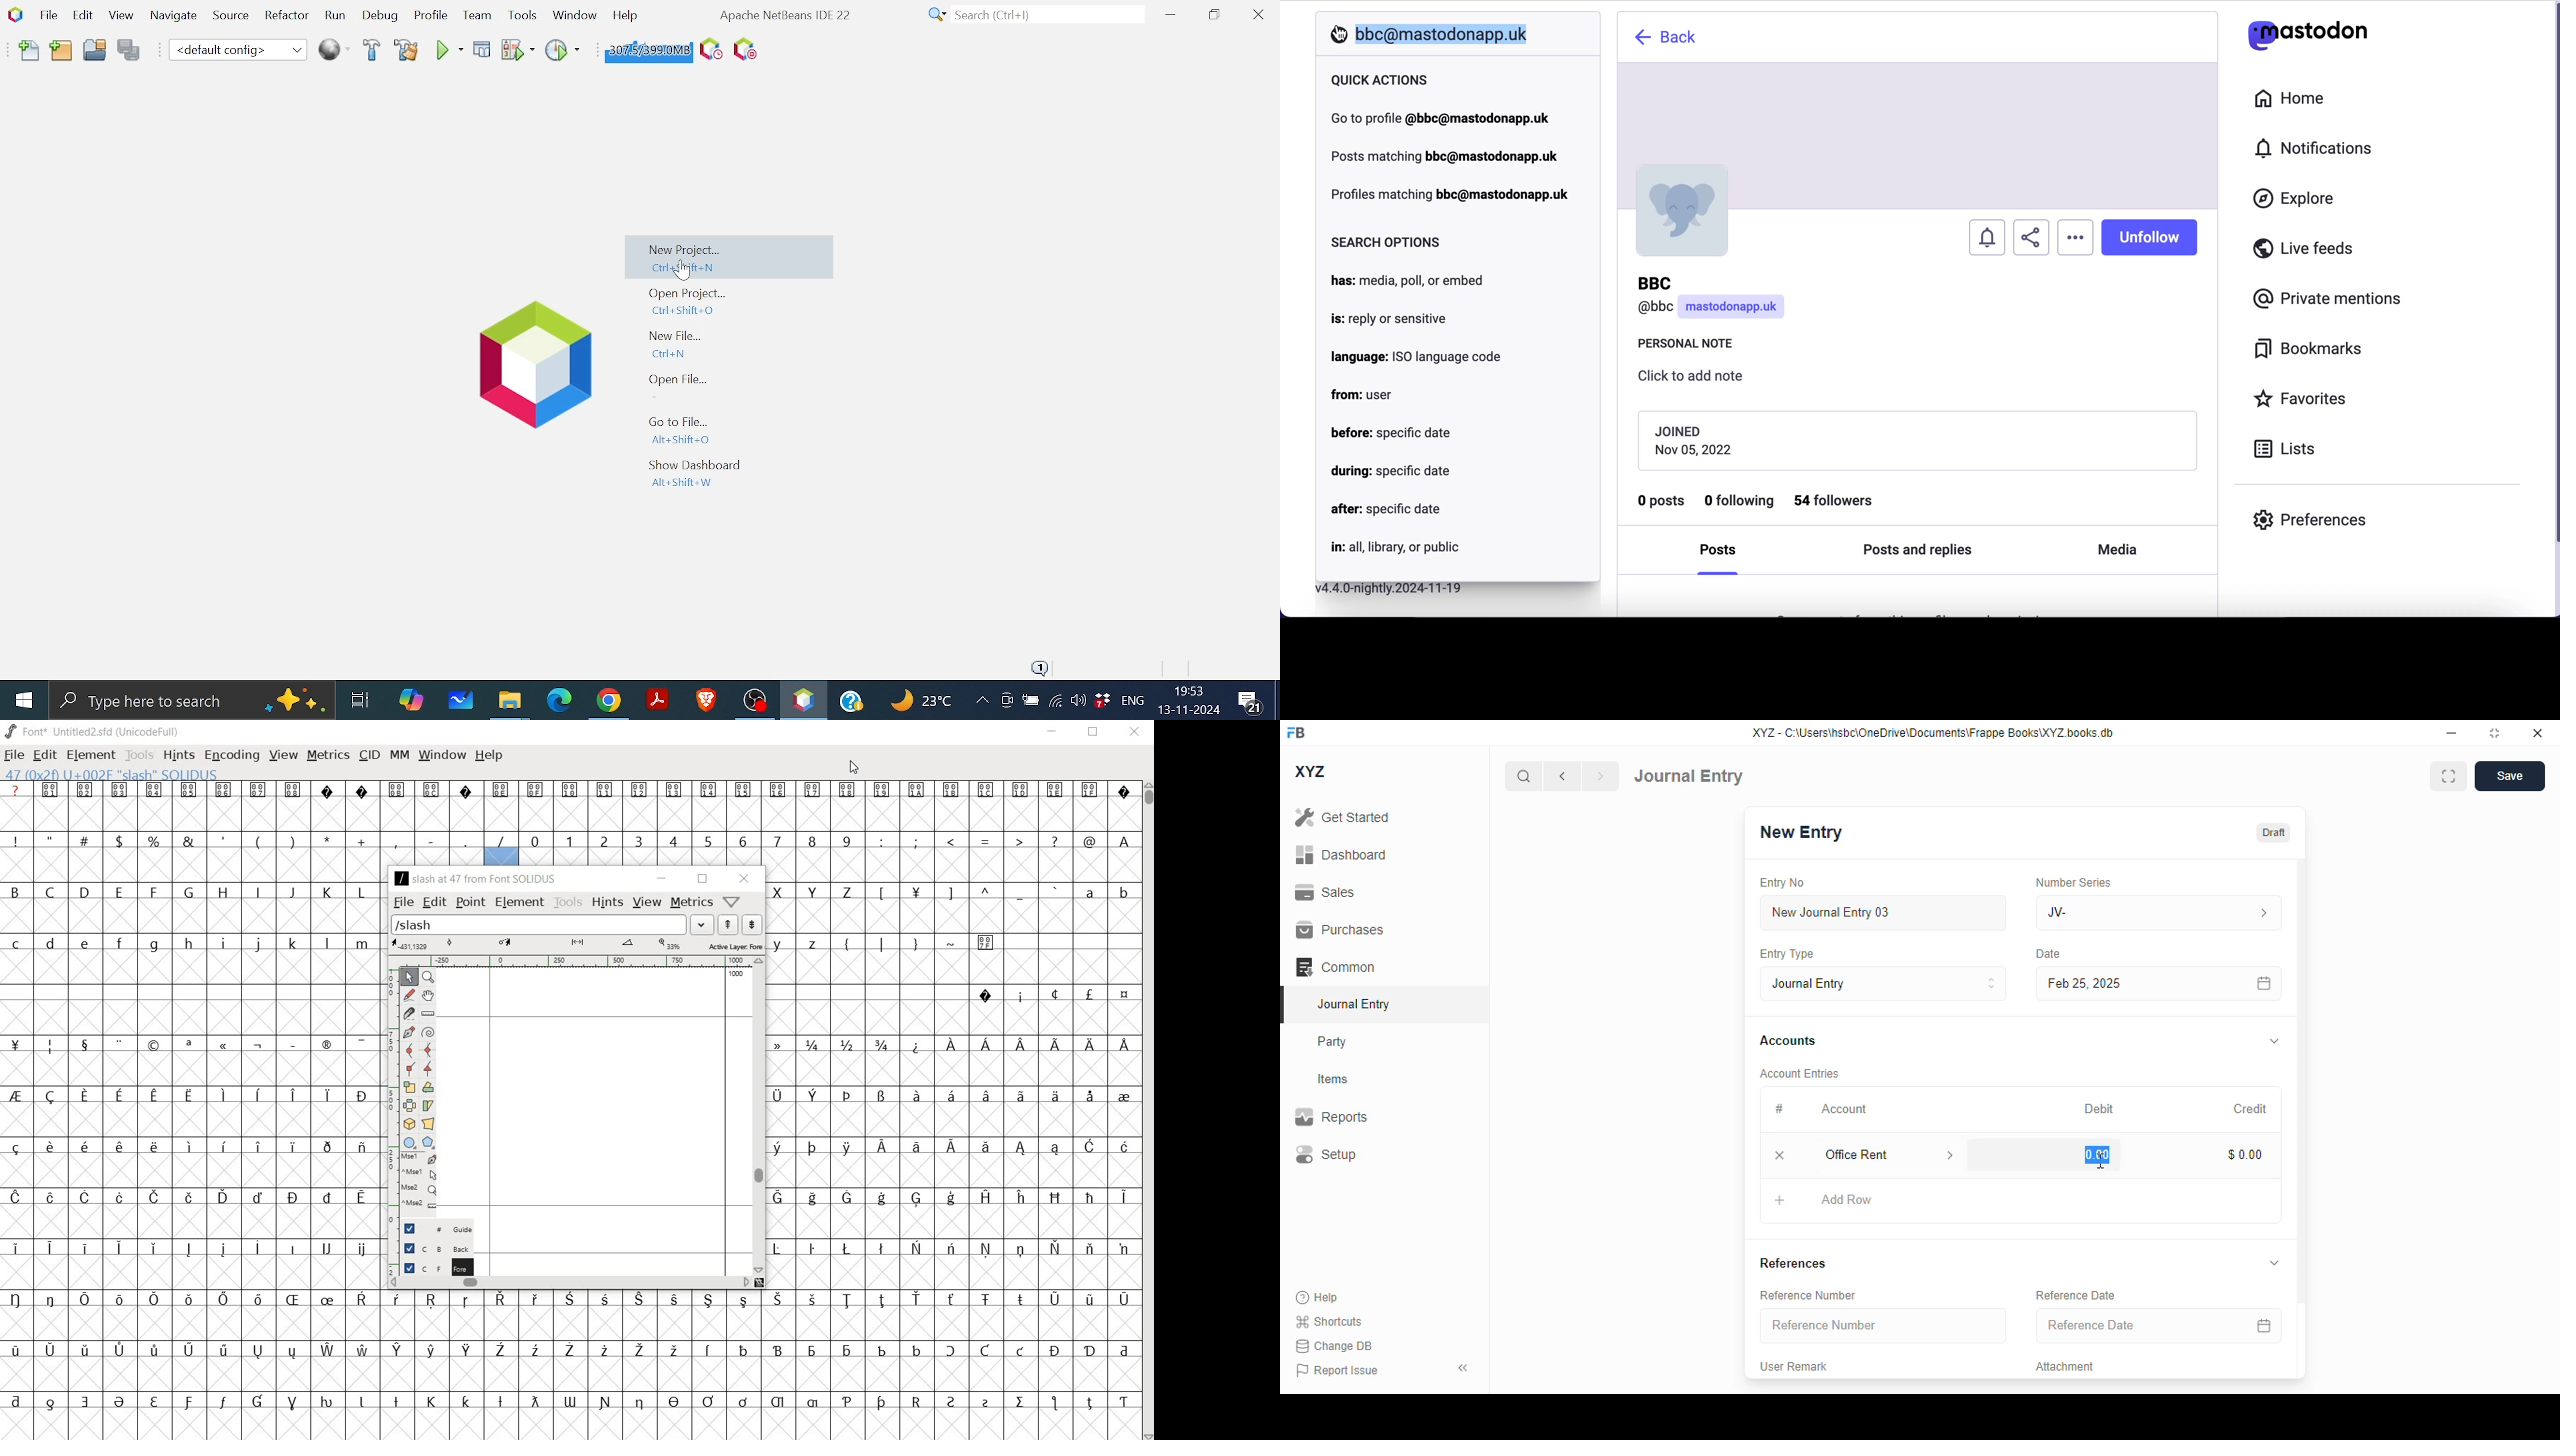  What do you see at coordinates (1871, 1155) in the screenshot?
I see `office rent` at bounding box center [1871, 1155].